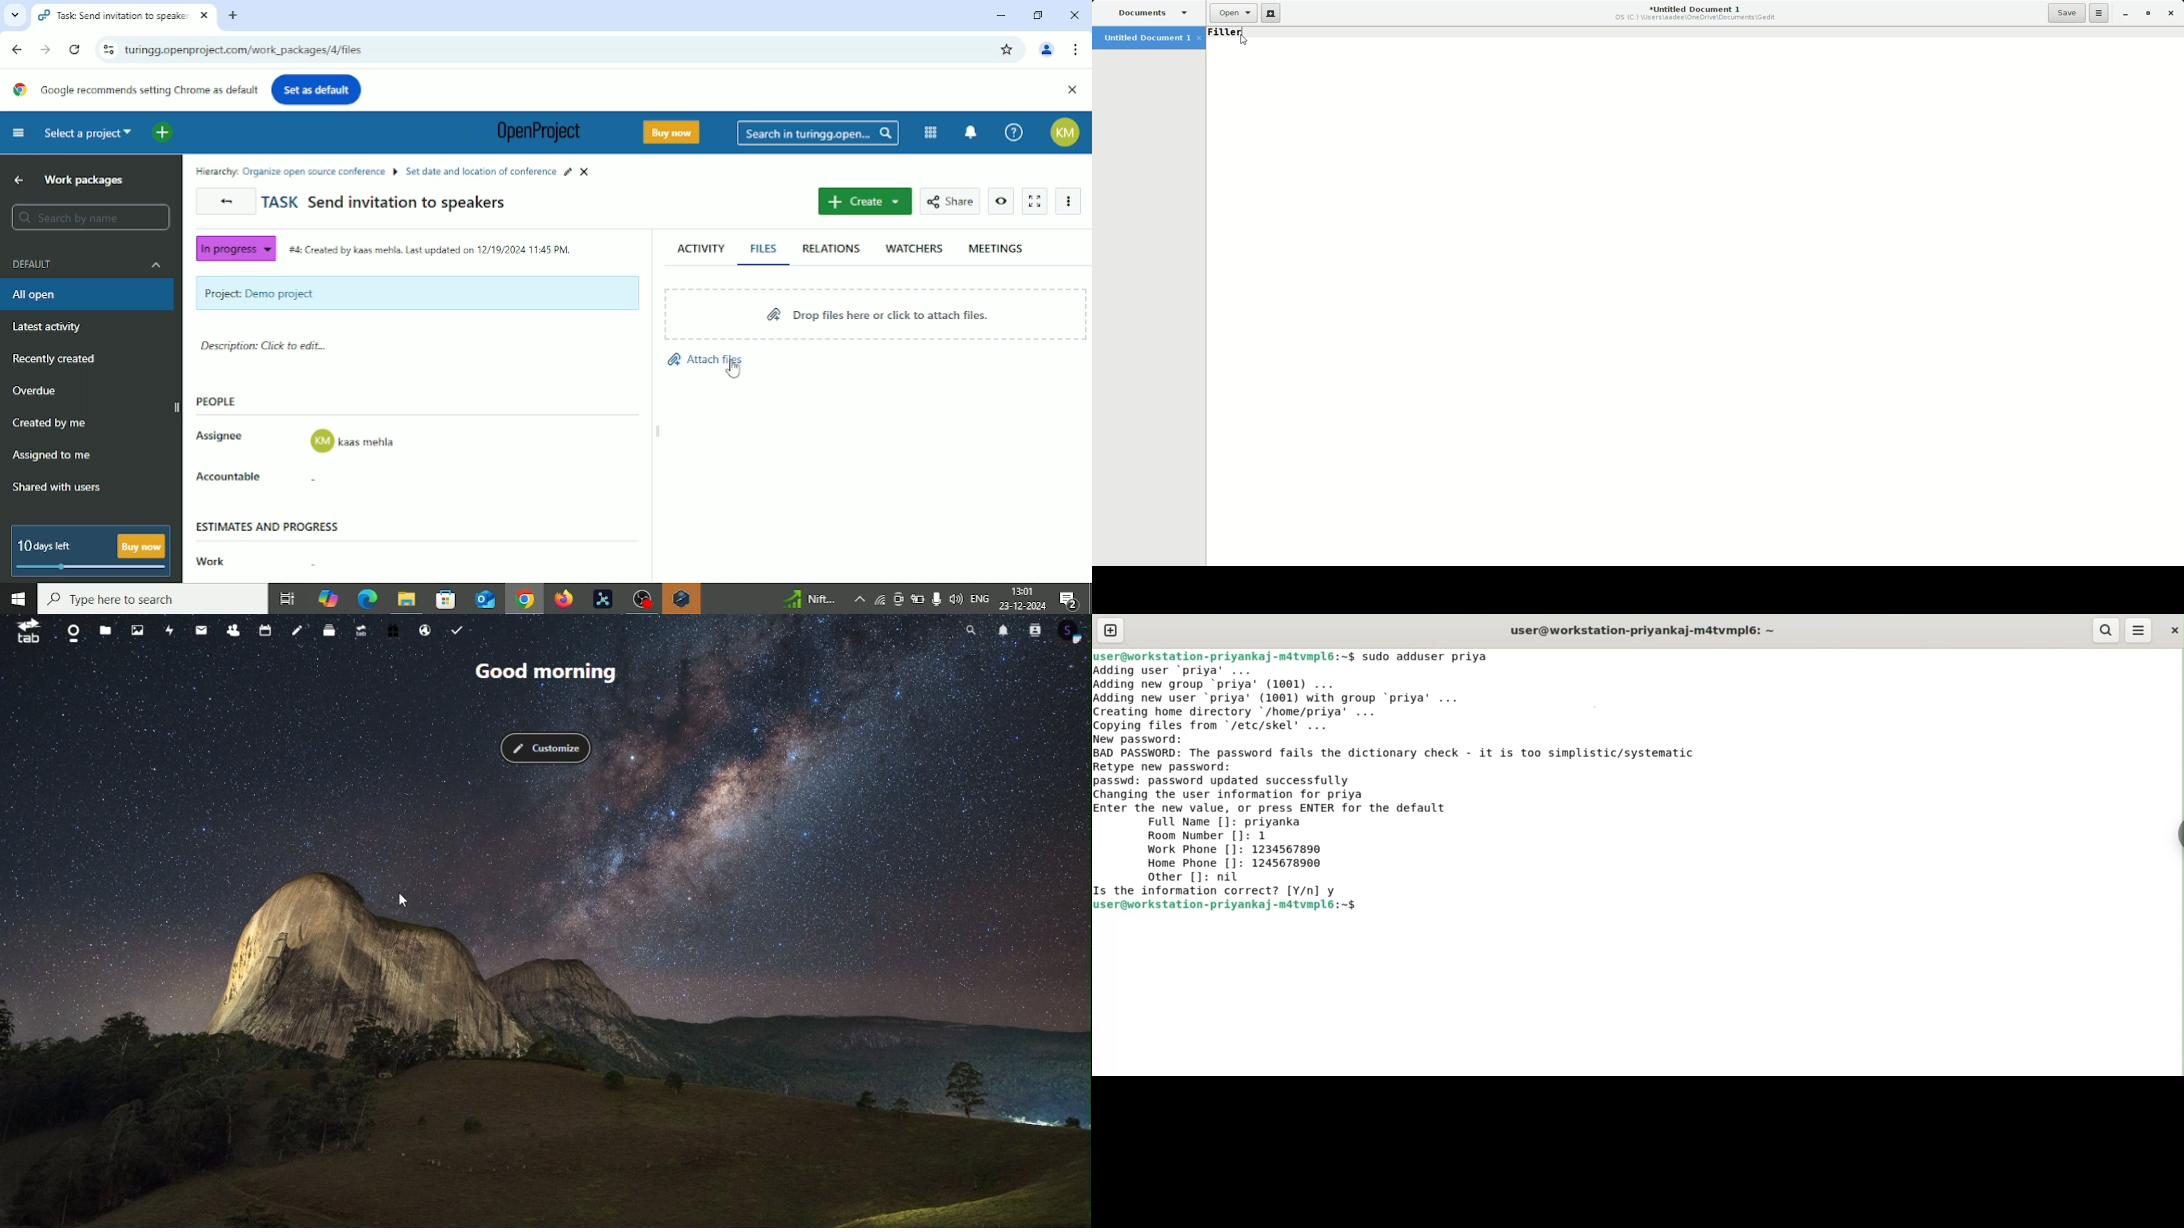  Describe the element at coordinates (1072, 91) in the screenshot. I see `Close` at that location.